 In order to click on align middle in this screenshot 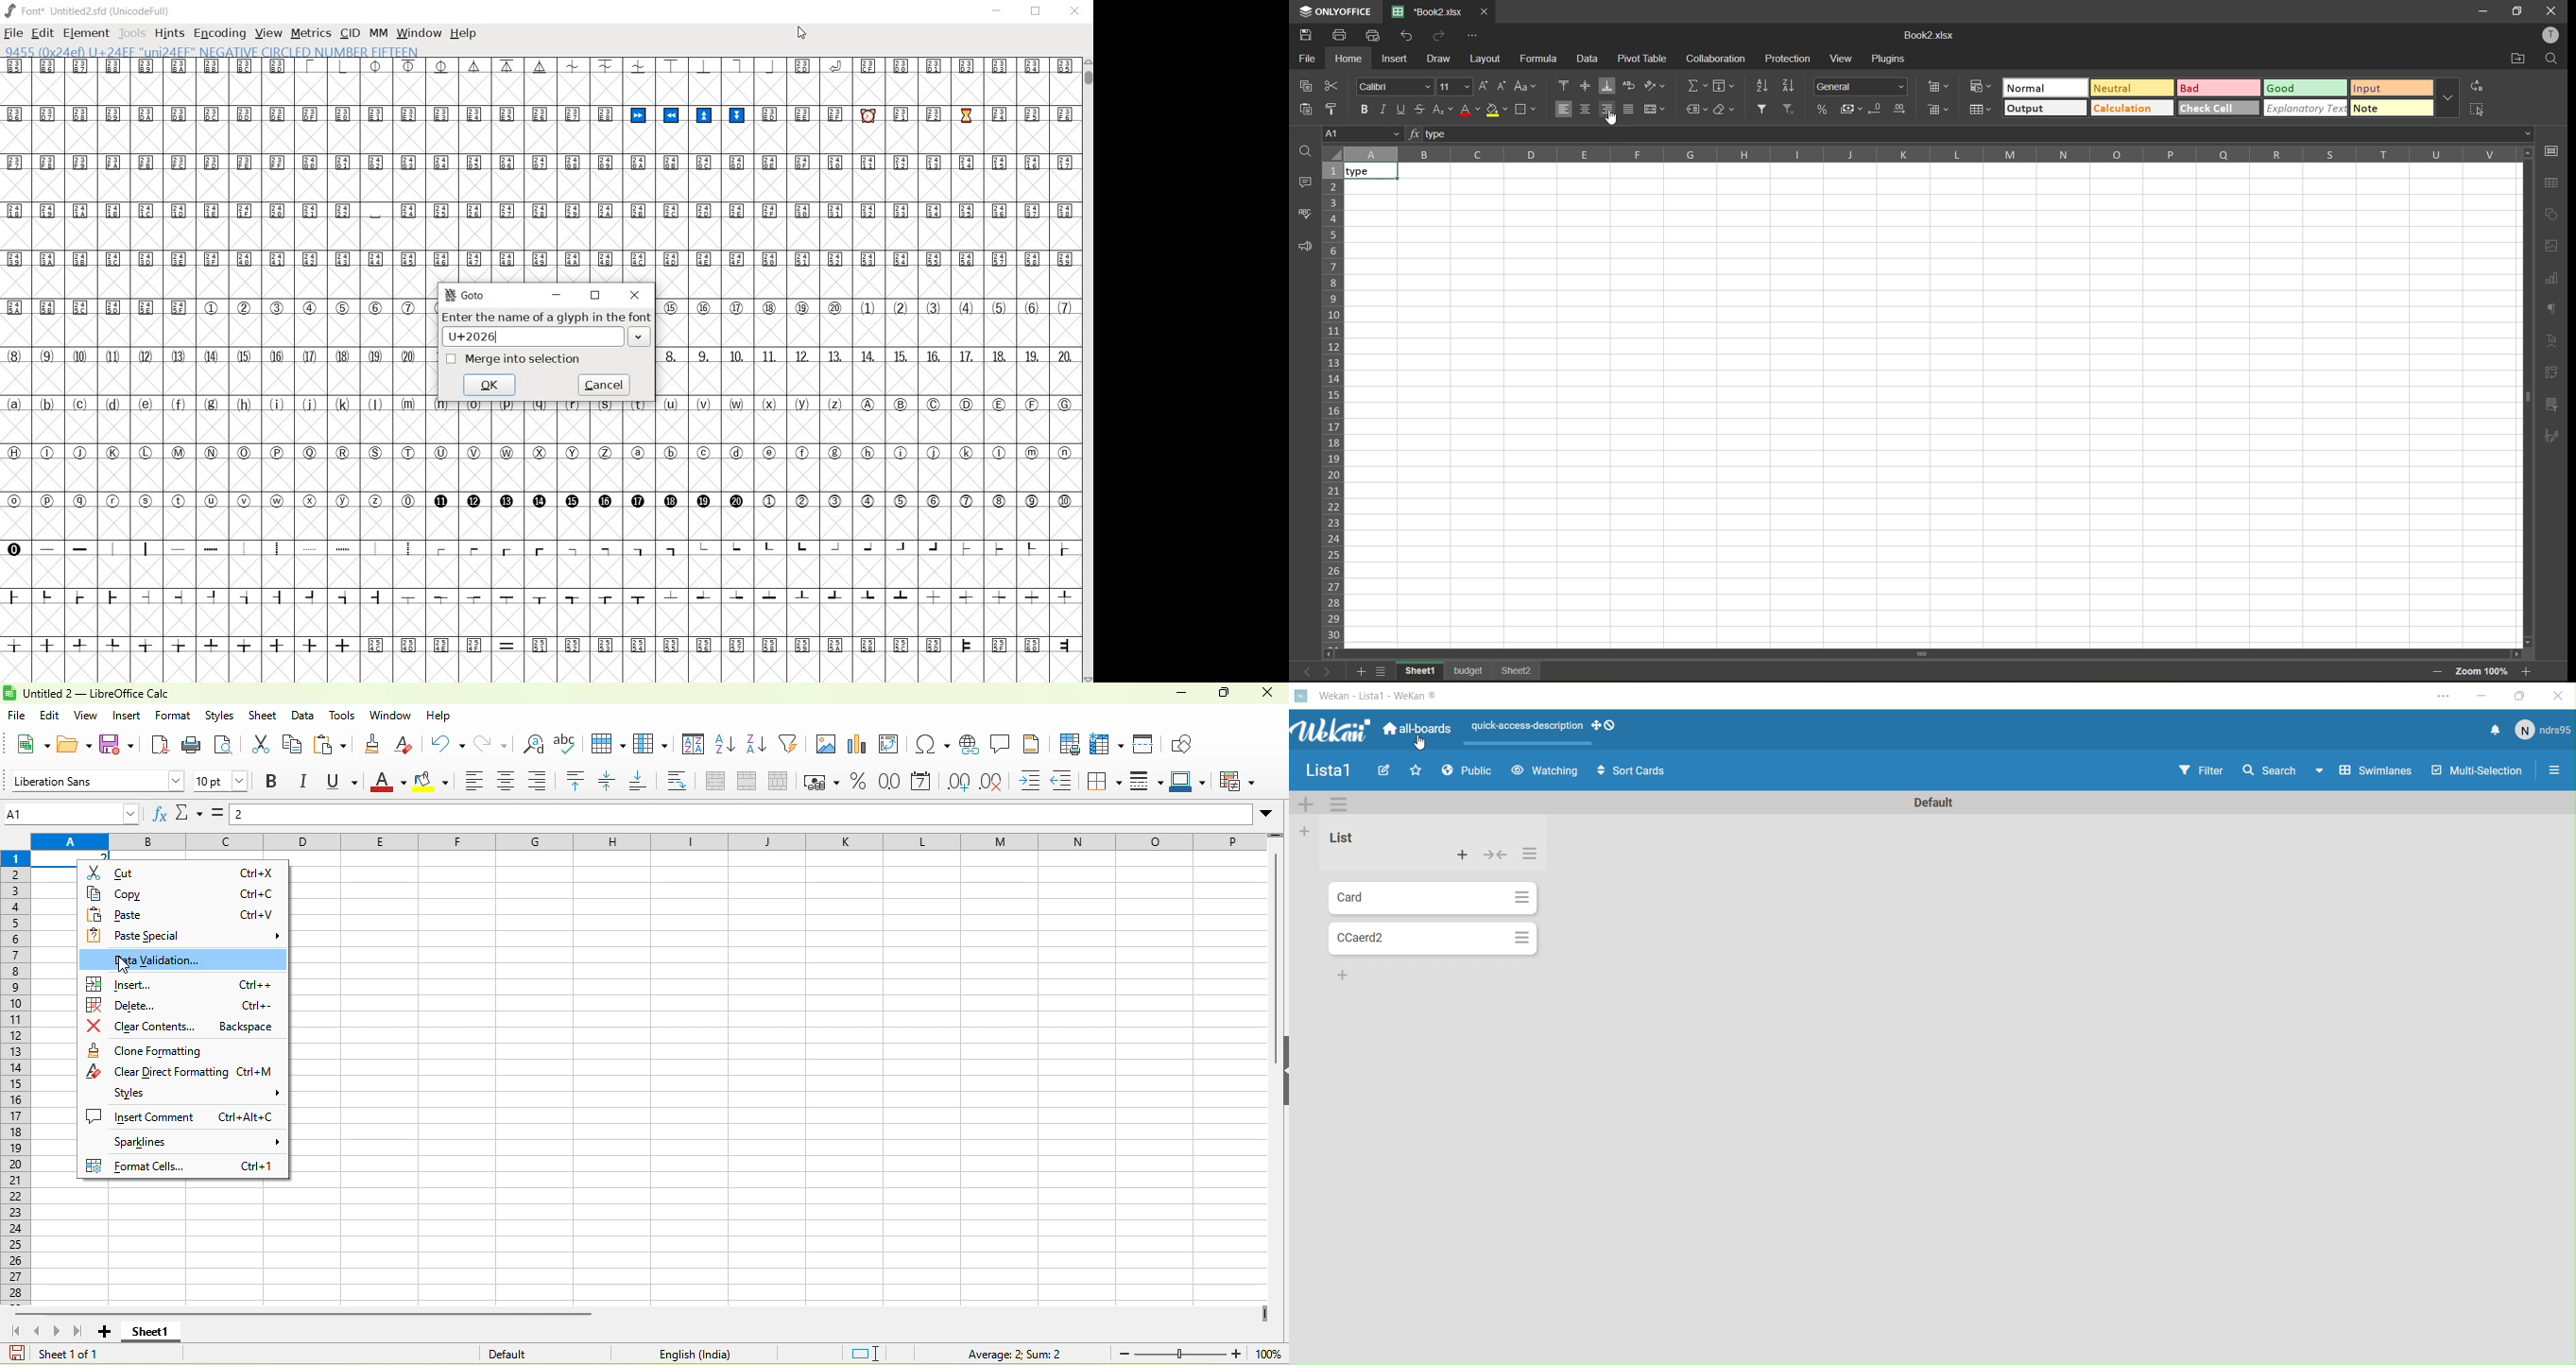, I will do `click(1589, 88)`.